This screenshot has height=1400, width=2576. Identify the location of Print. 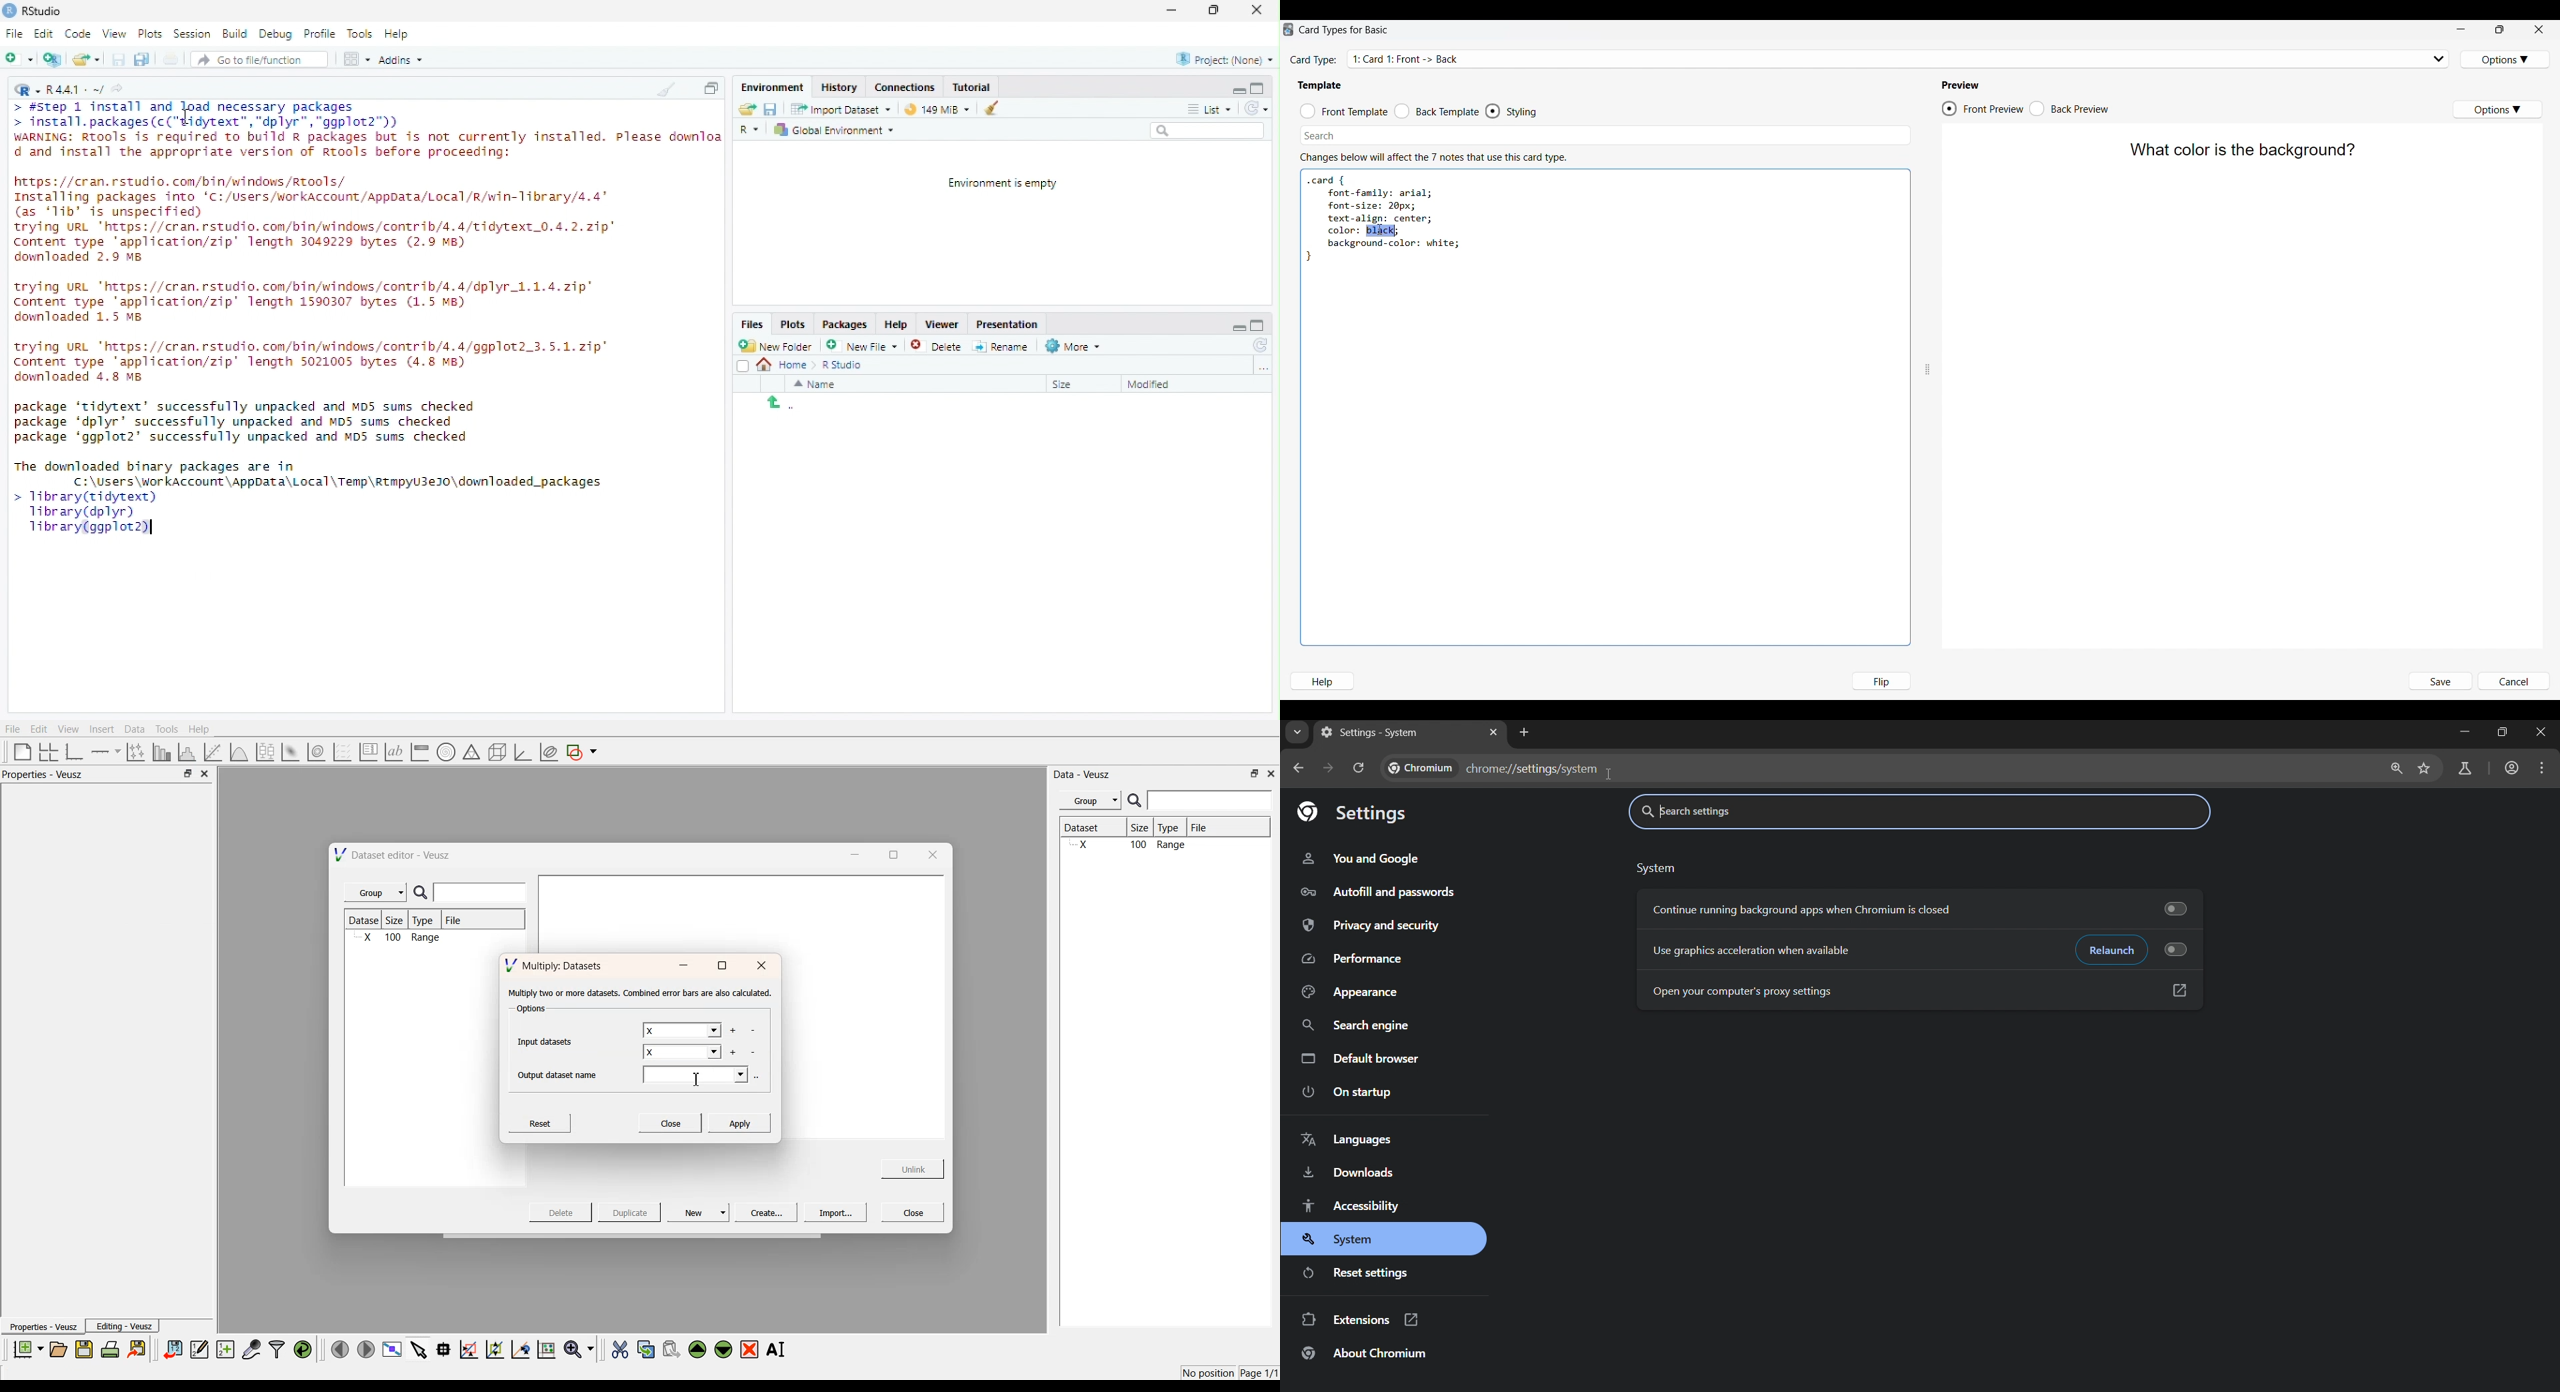
(172, 59).